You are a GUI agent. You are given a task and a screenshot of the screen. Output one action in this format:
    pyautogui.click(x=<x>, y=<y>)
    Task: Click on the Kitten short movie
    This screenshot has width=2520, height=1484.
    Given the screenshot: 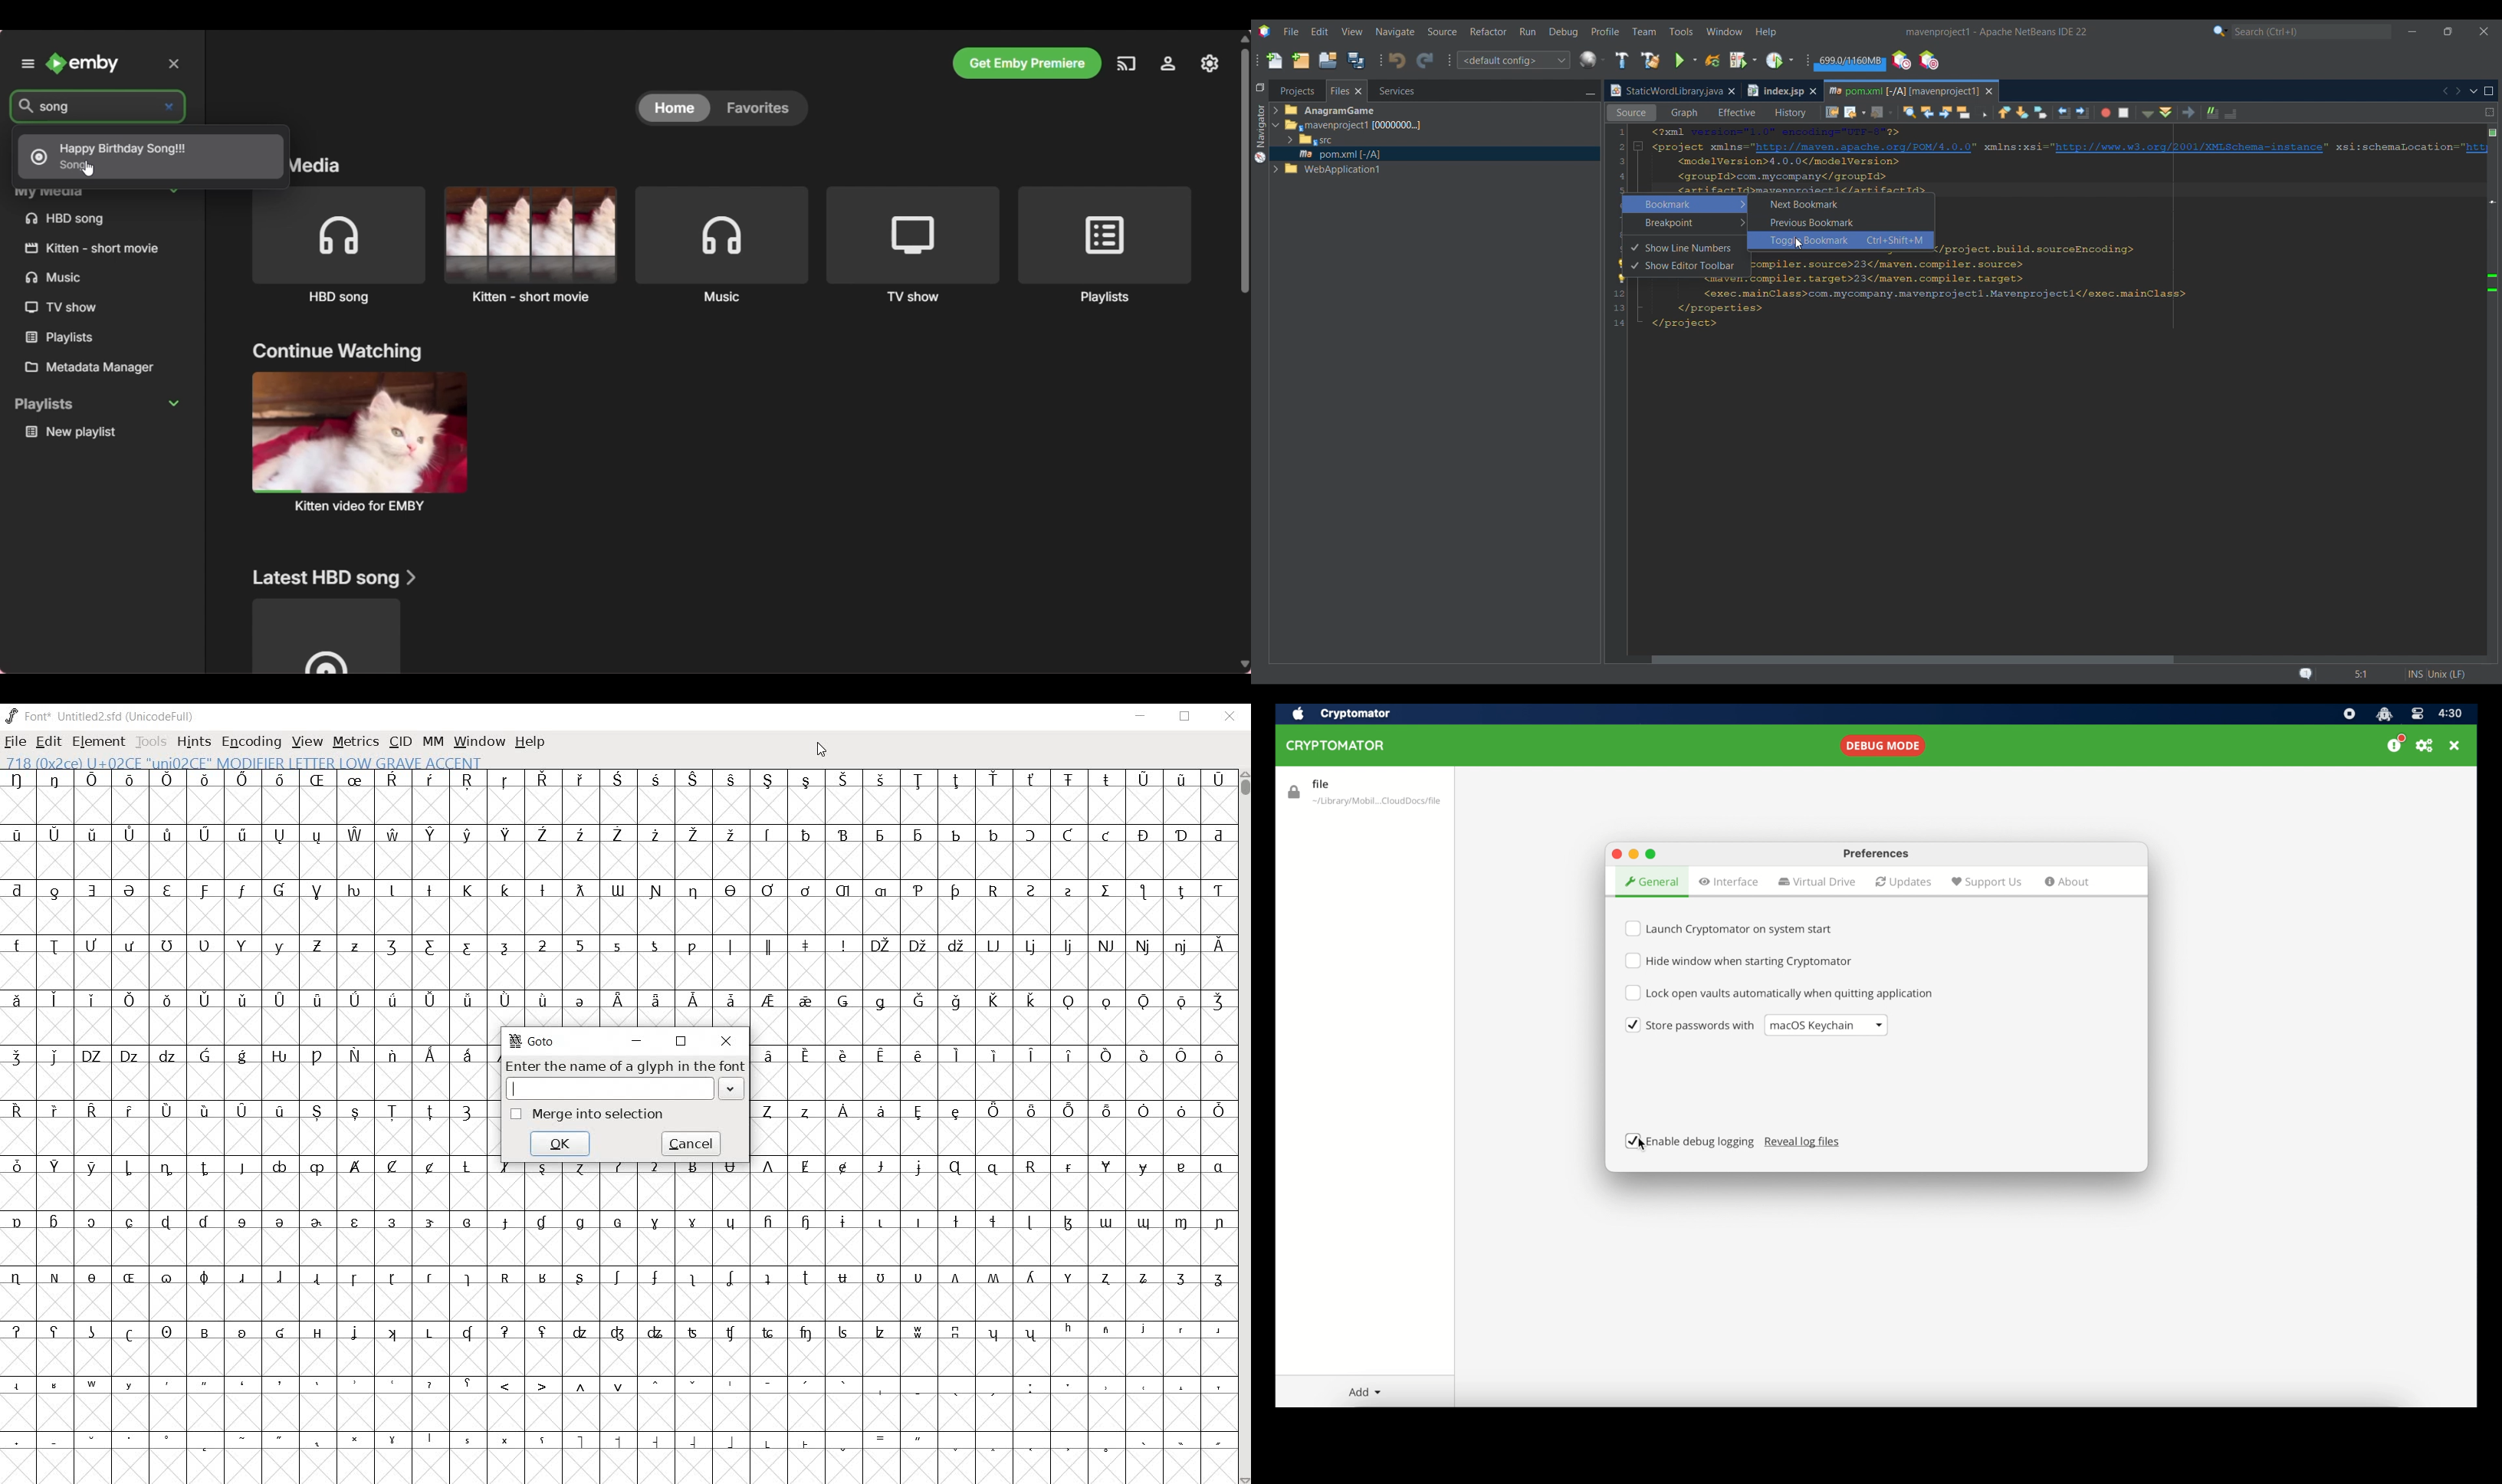 What is the action you would take?
    pyautogui.click(x=530, y=244)
    